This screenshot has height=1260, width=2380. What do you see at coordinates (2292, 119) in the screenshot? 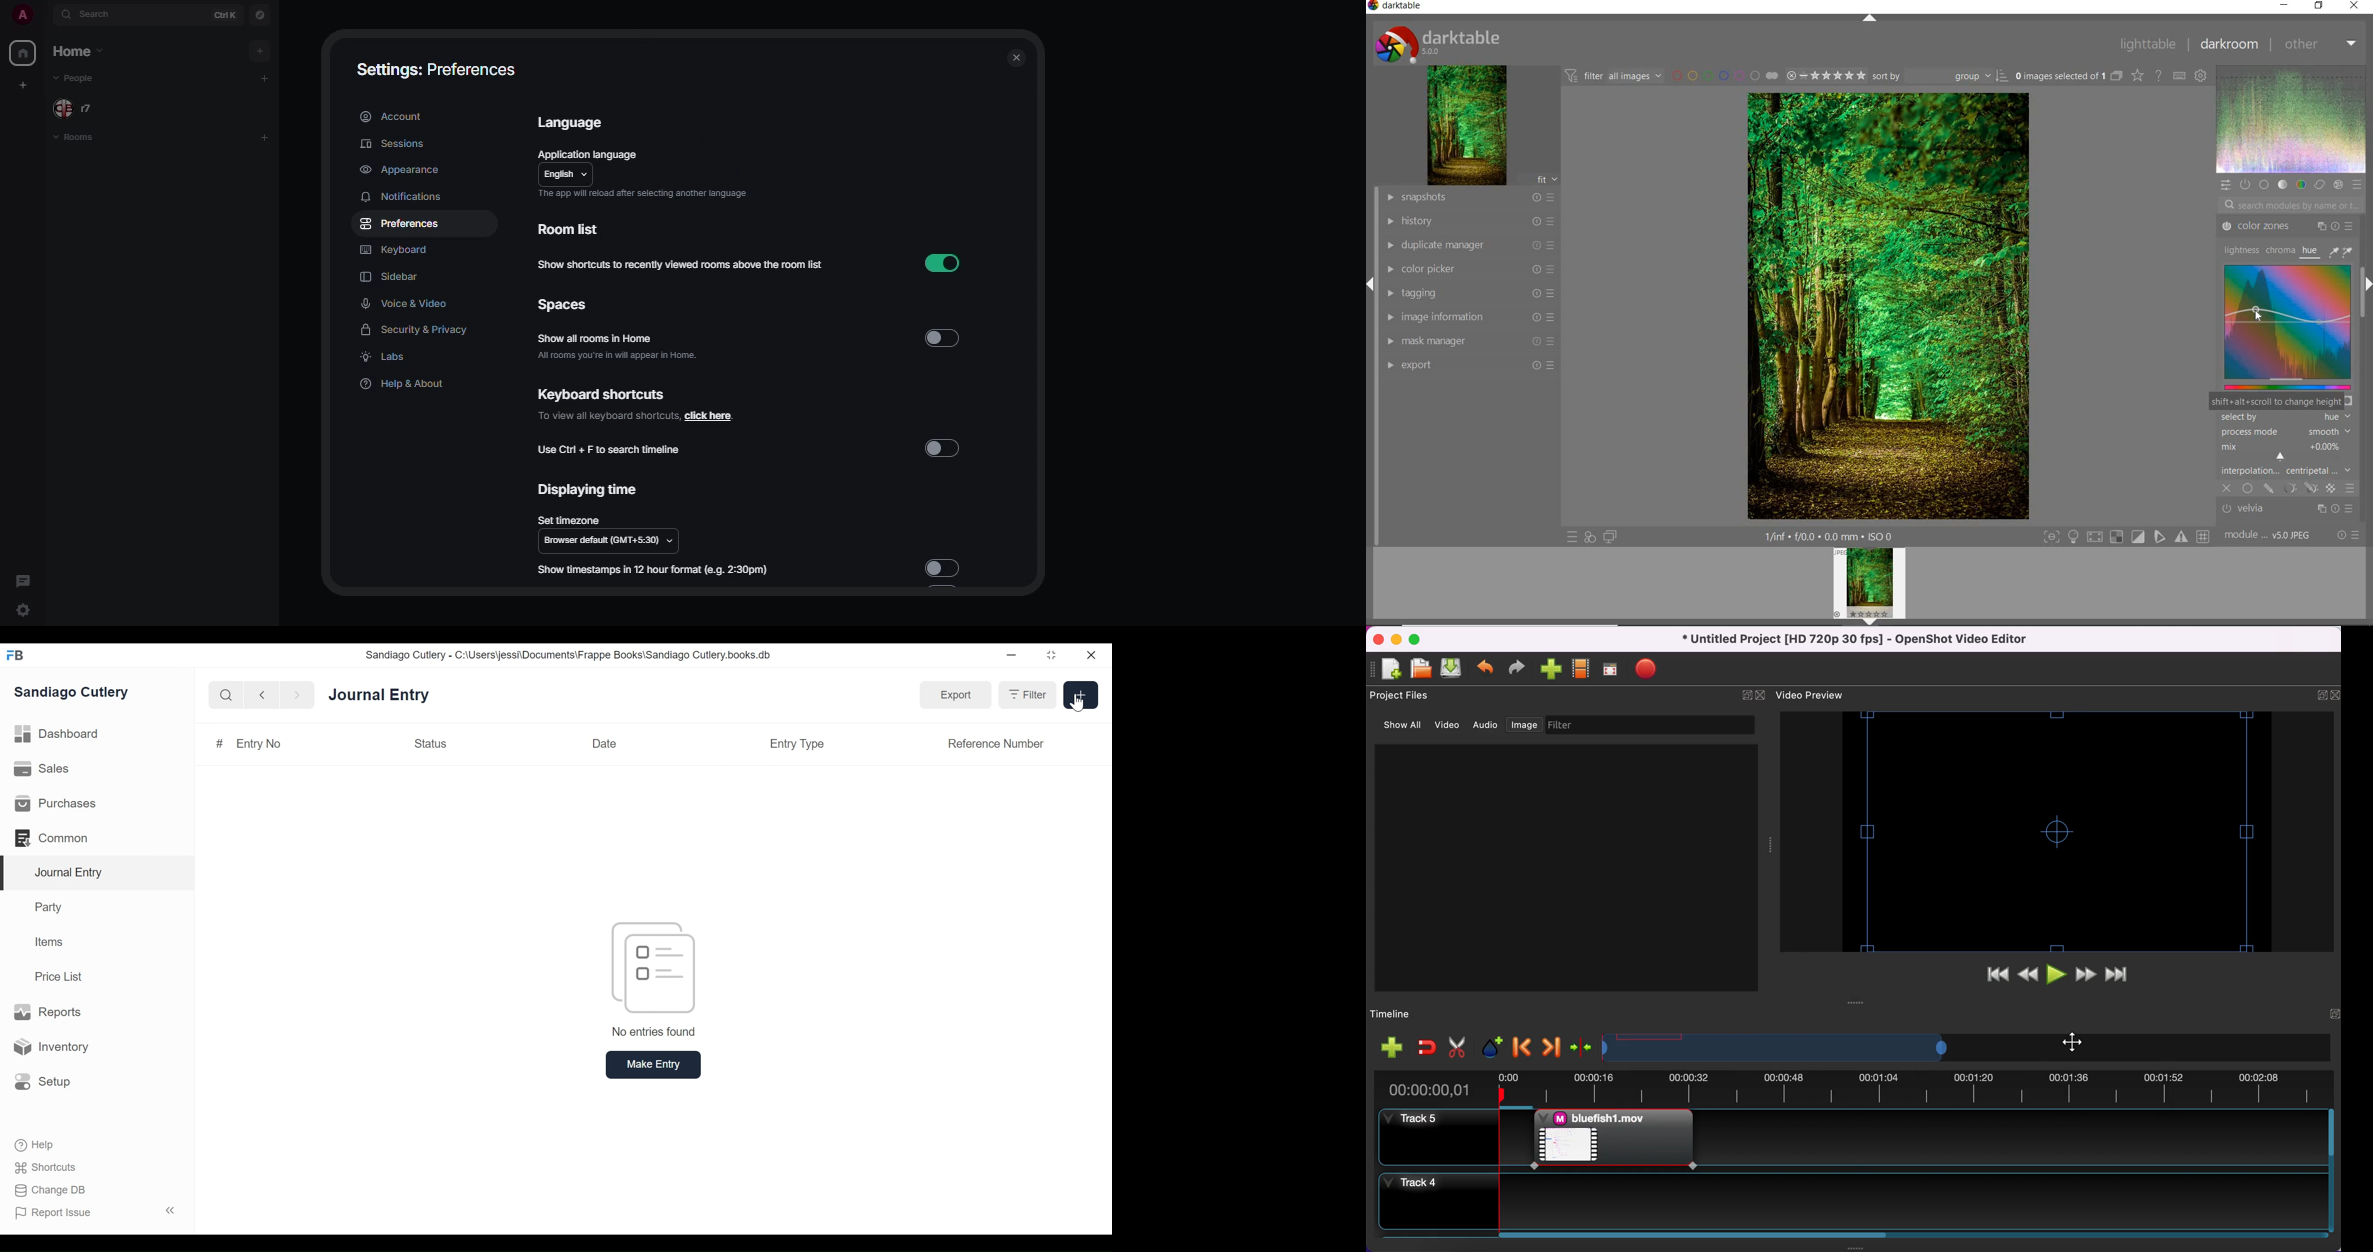
I see `WAVEFORM` at bounding box center [2292, 119].